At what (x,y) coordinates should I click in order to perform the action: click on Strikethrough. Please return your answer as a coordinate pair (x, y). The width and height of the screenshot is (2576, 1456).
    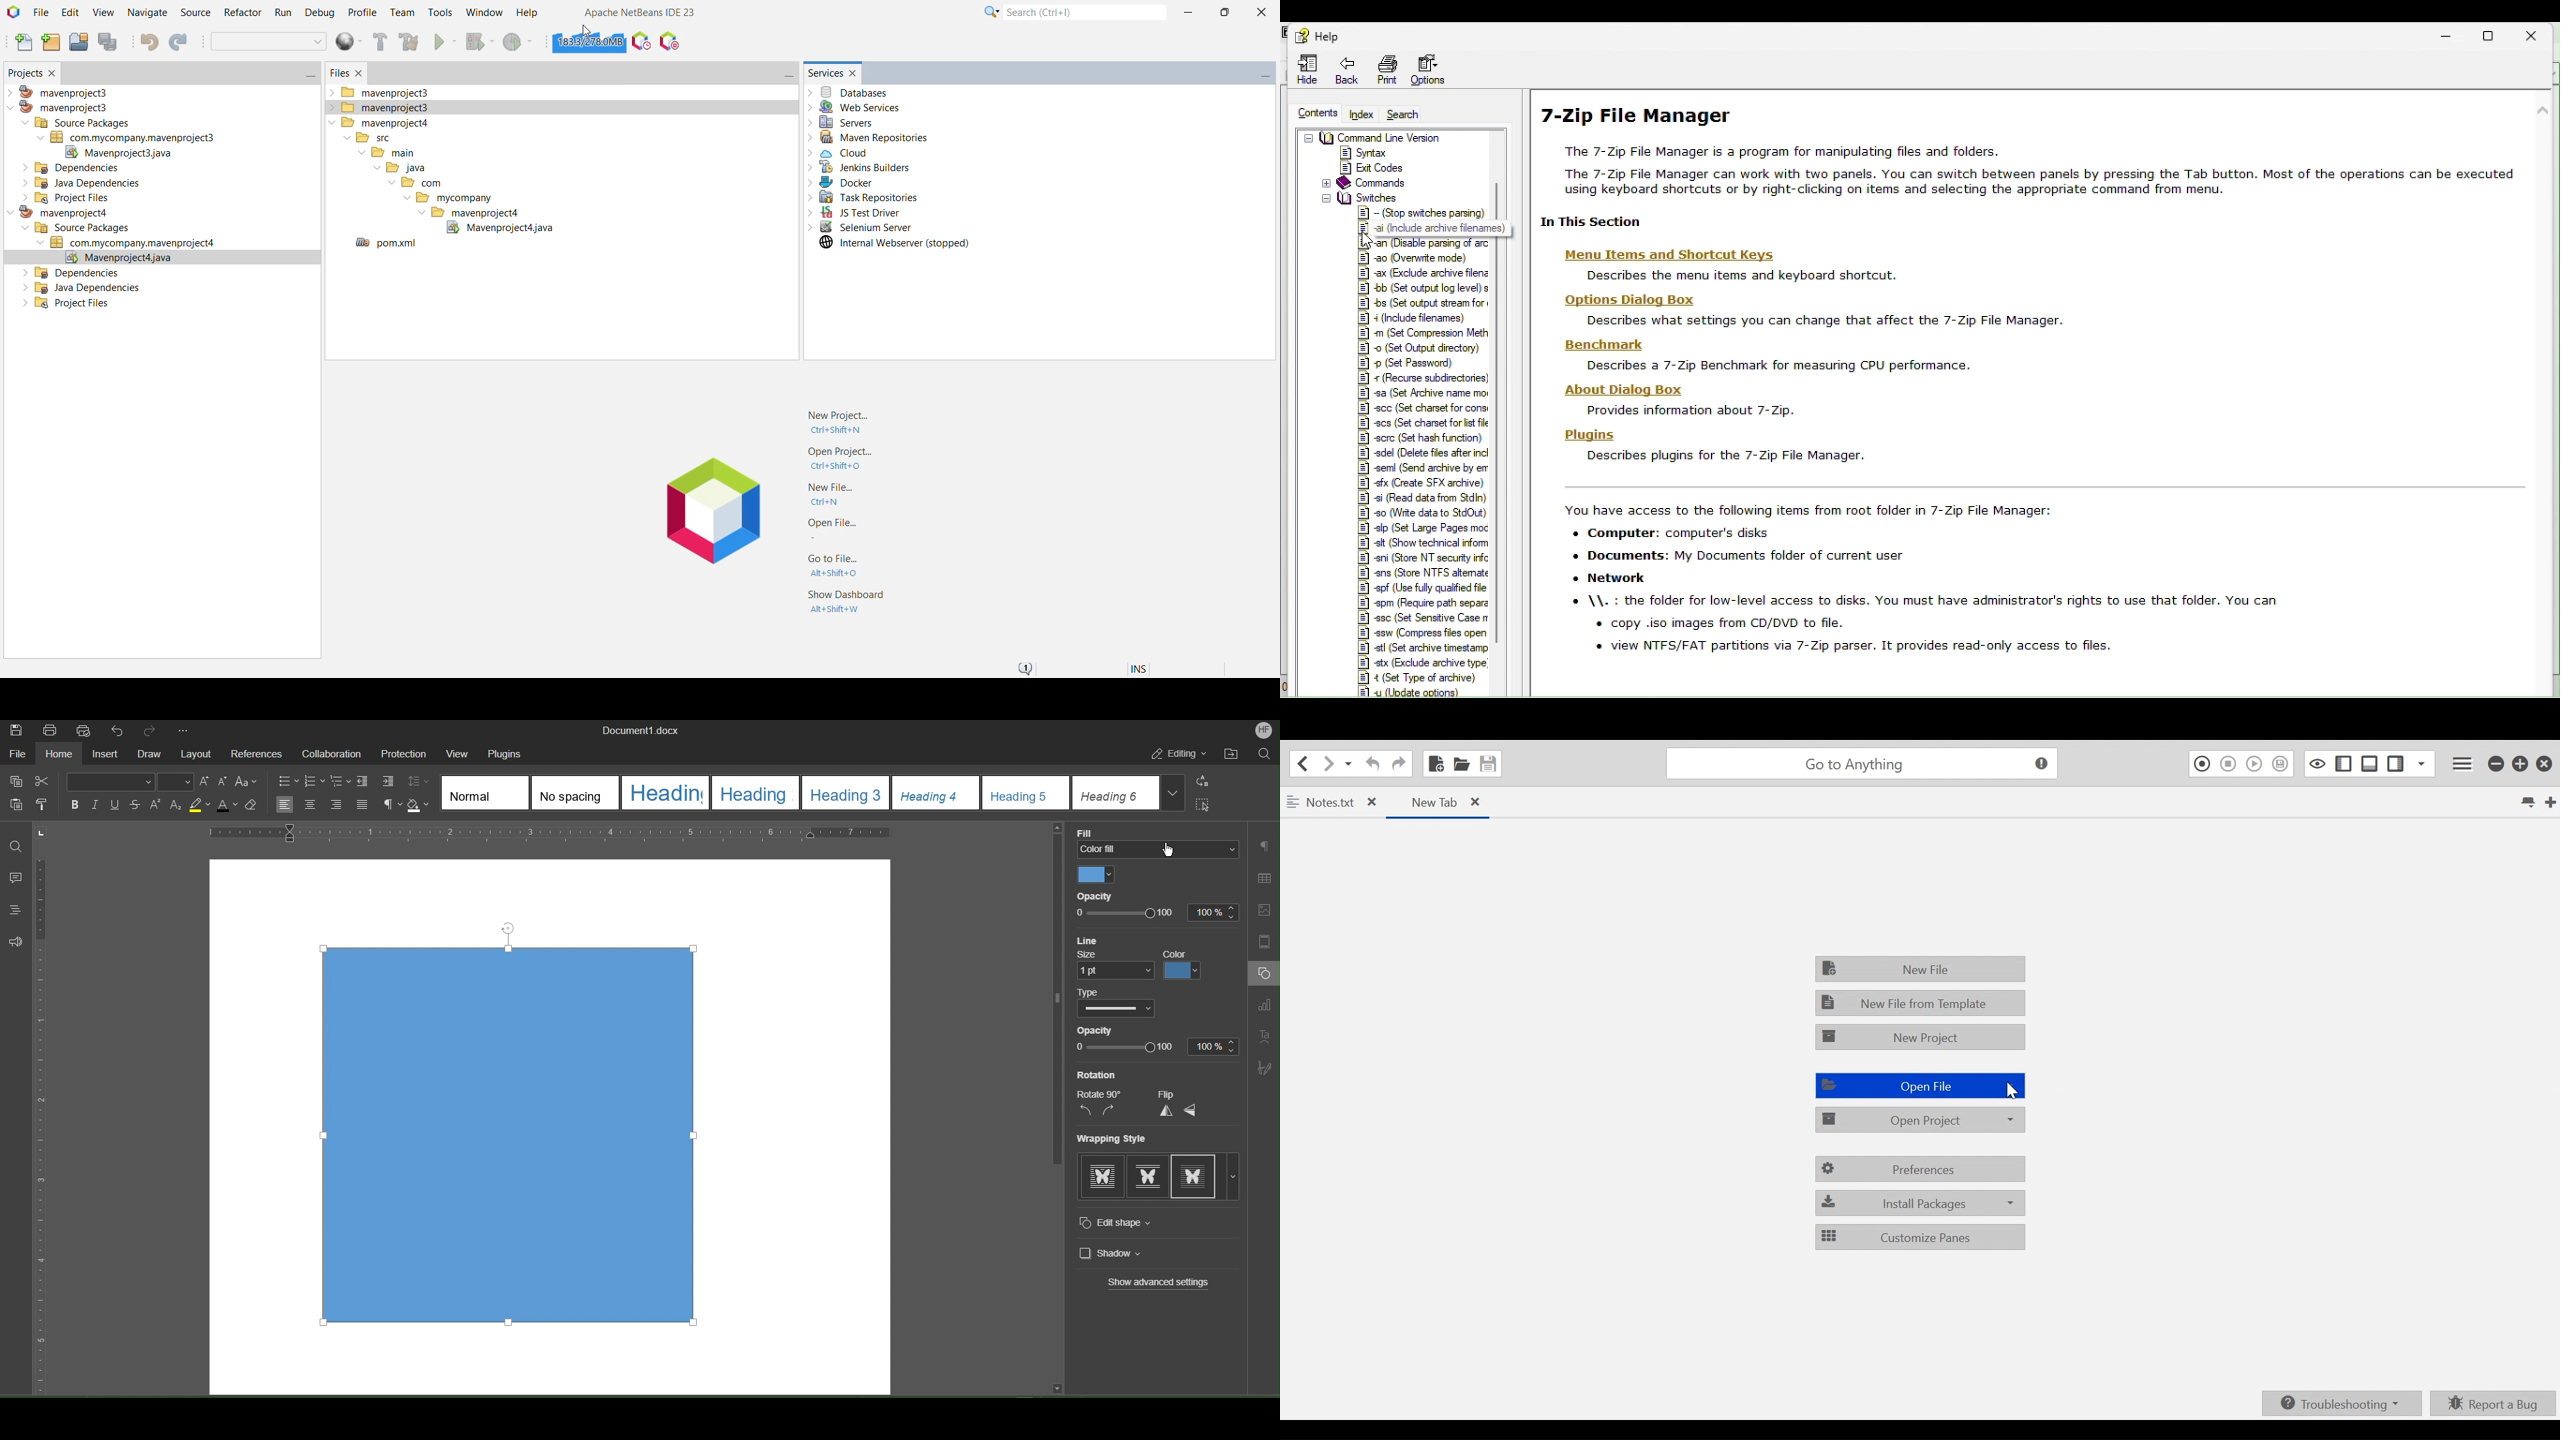
    Looking at the image, I should click on (137, 805).